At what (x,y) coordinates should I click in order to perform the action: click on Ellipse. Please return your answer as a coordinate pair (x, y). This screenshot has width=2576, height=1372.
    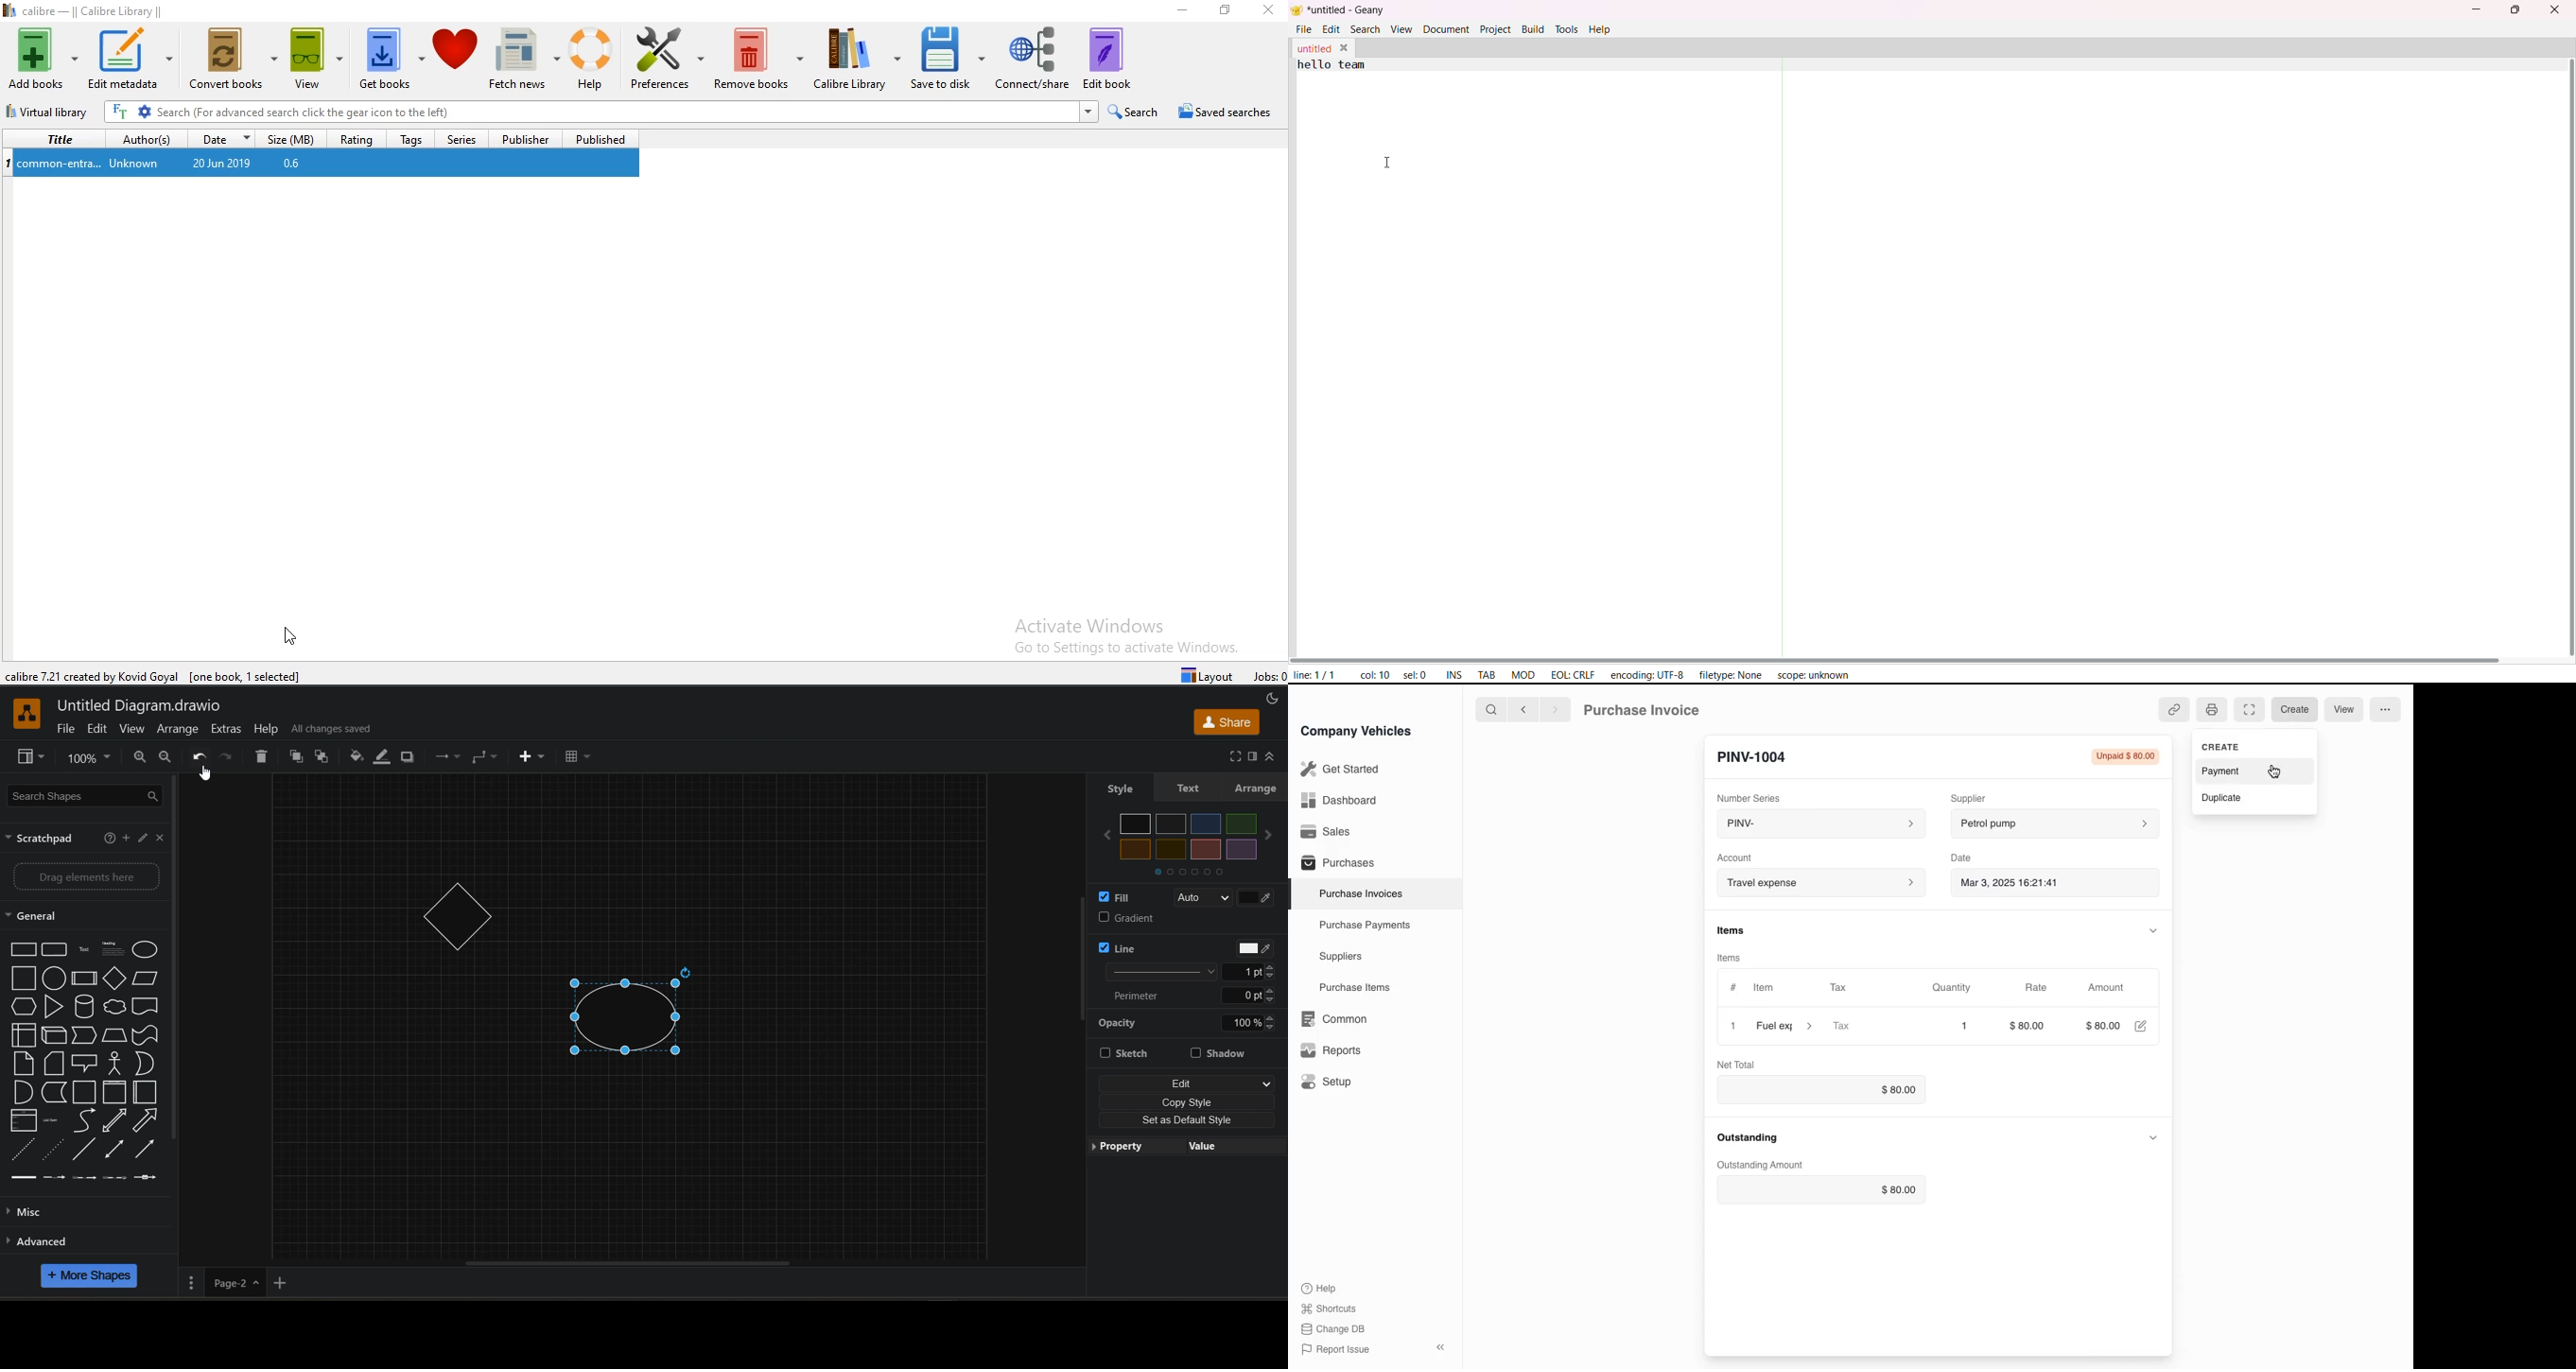
    Looking at the image, I should click on (146, 950).